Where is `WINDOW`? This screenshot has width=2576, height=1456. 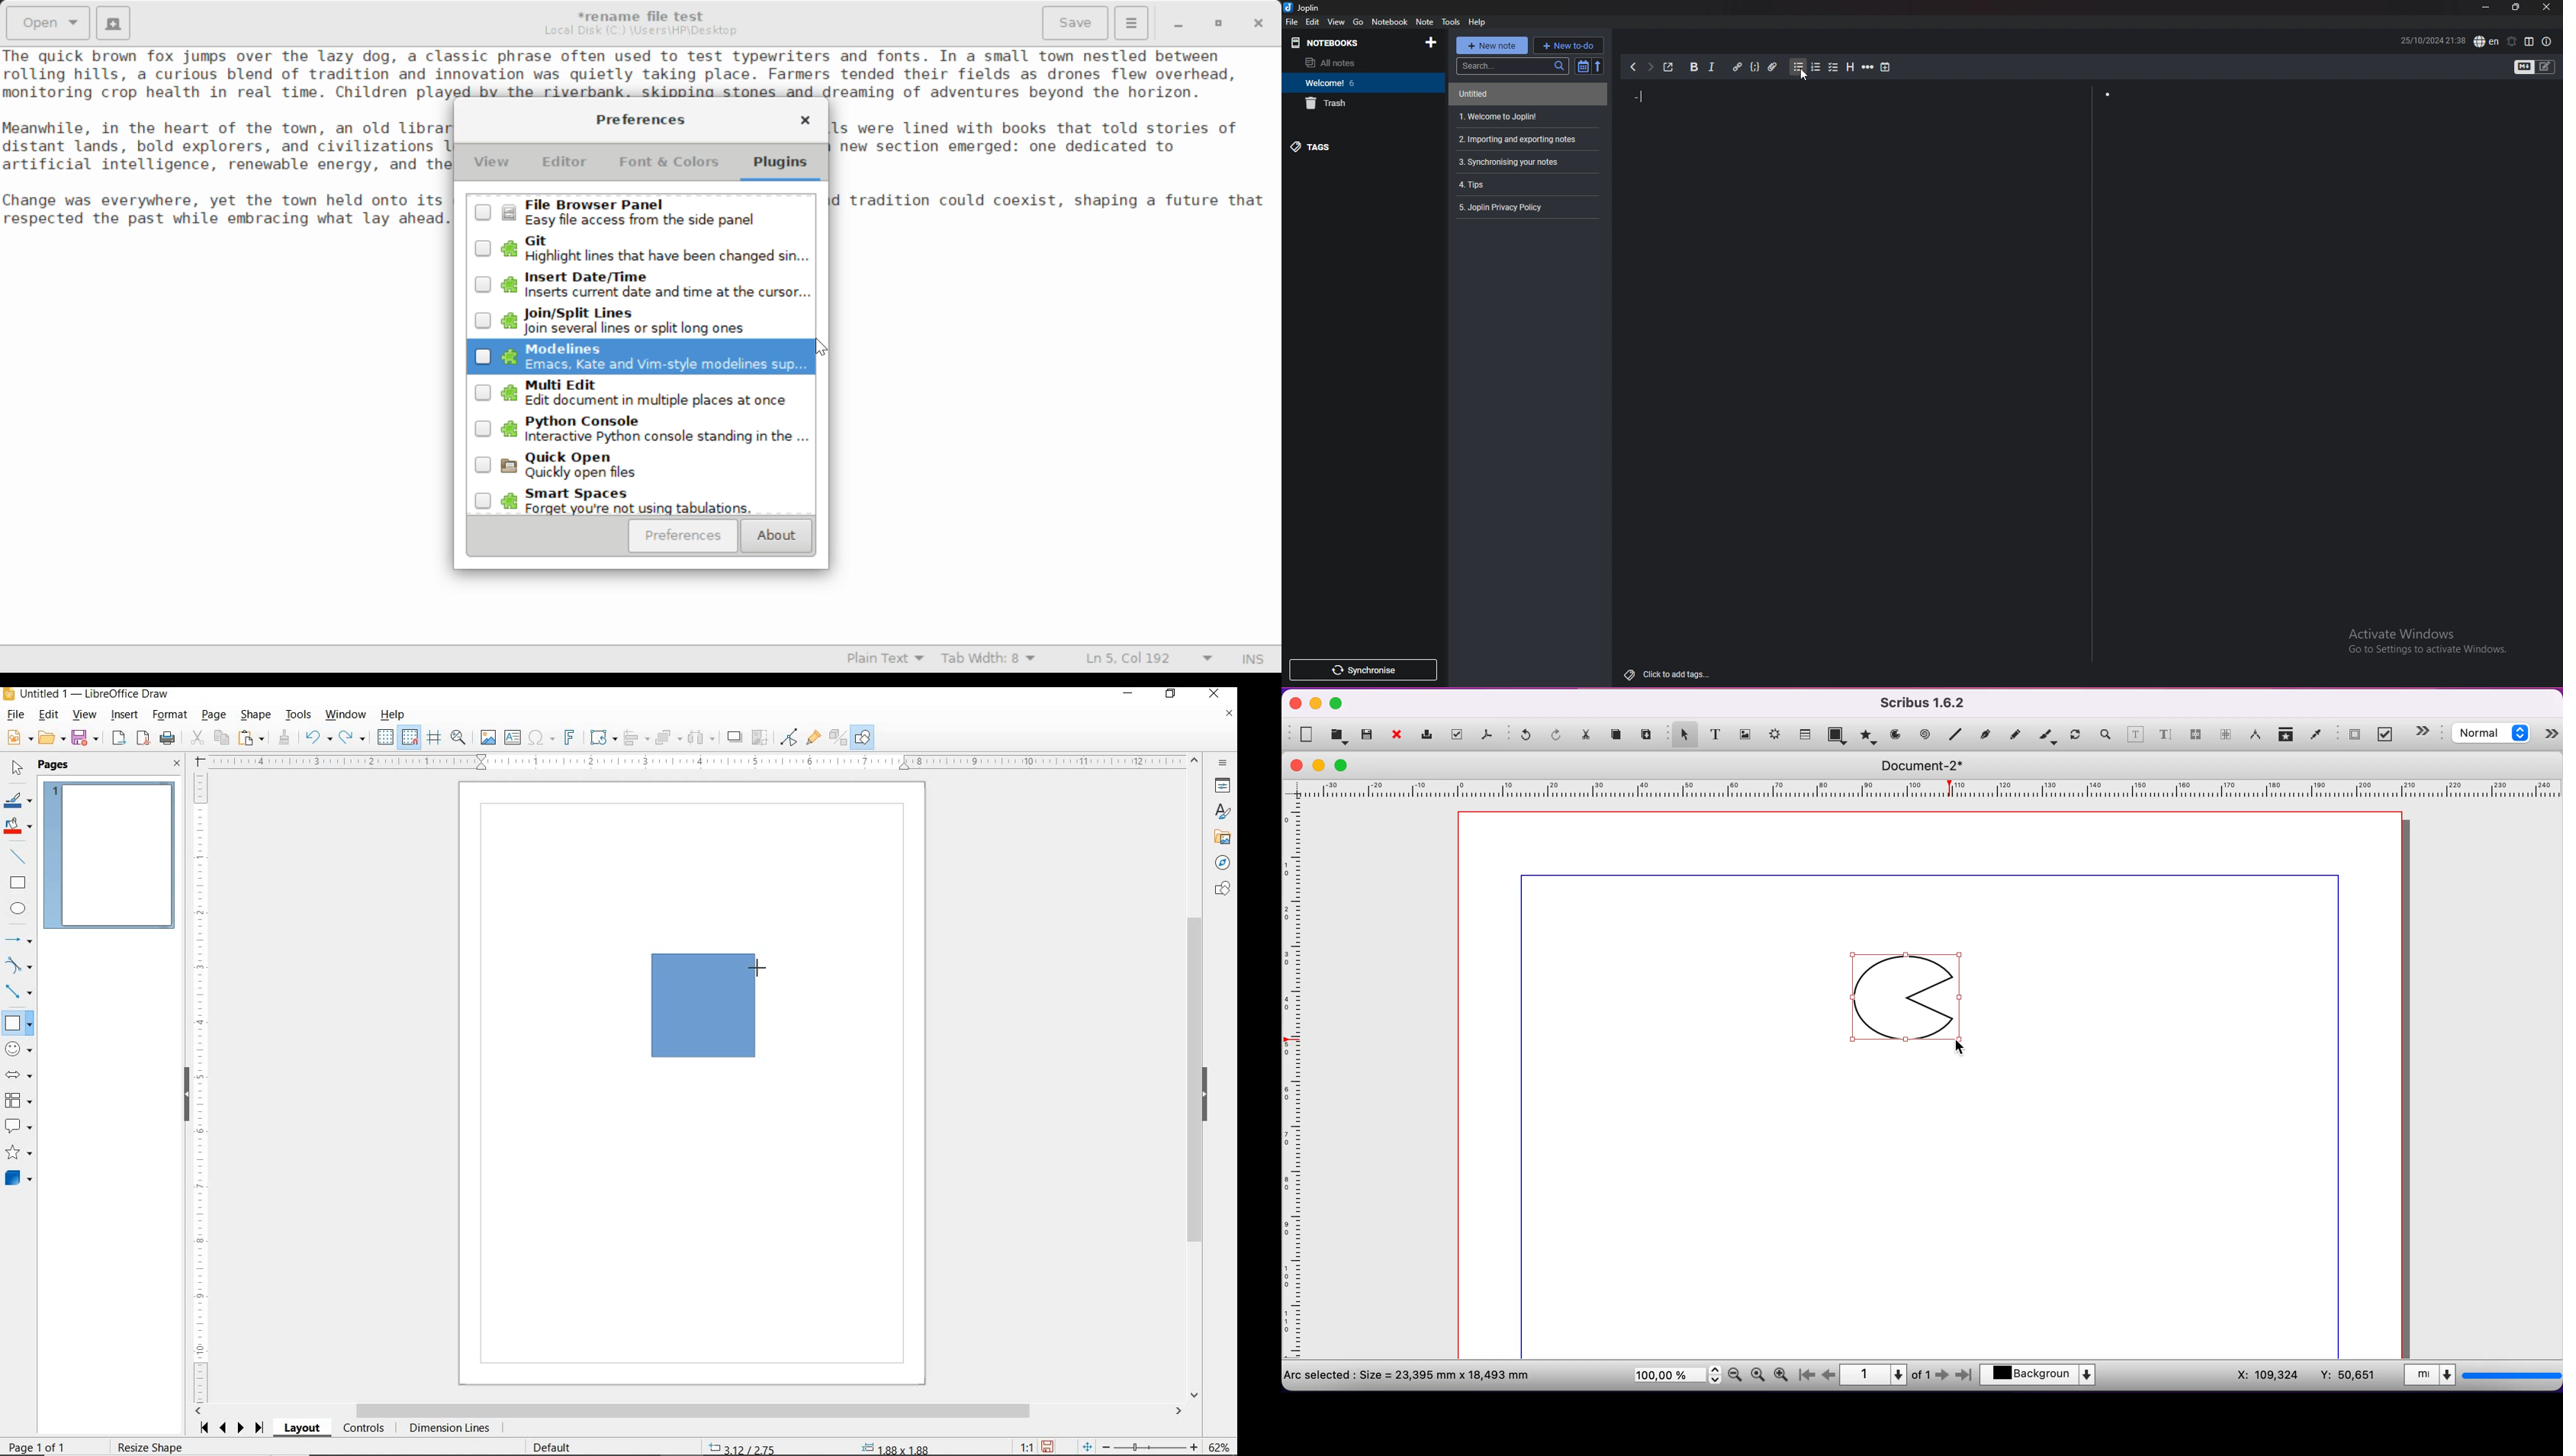 WINDOW is located at coordinates (346, 715).